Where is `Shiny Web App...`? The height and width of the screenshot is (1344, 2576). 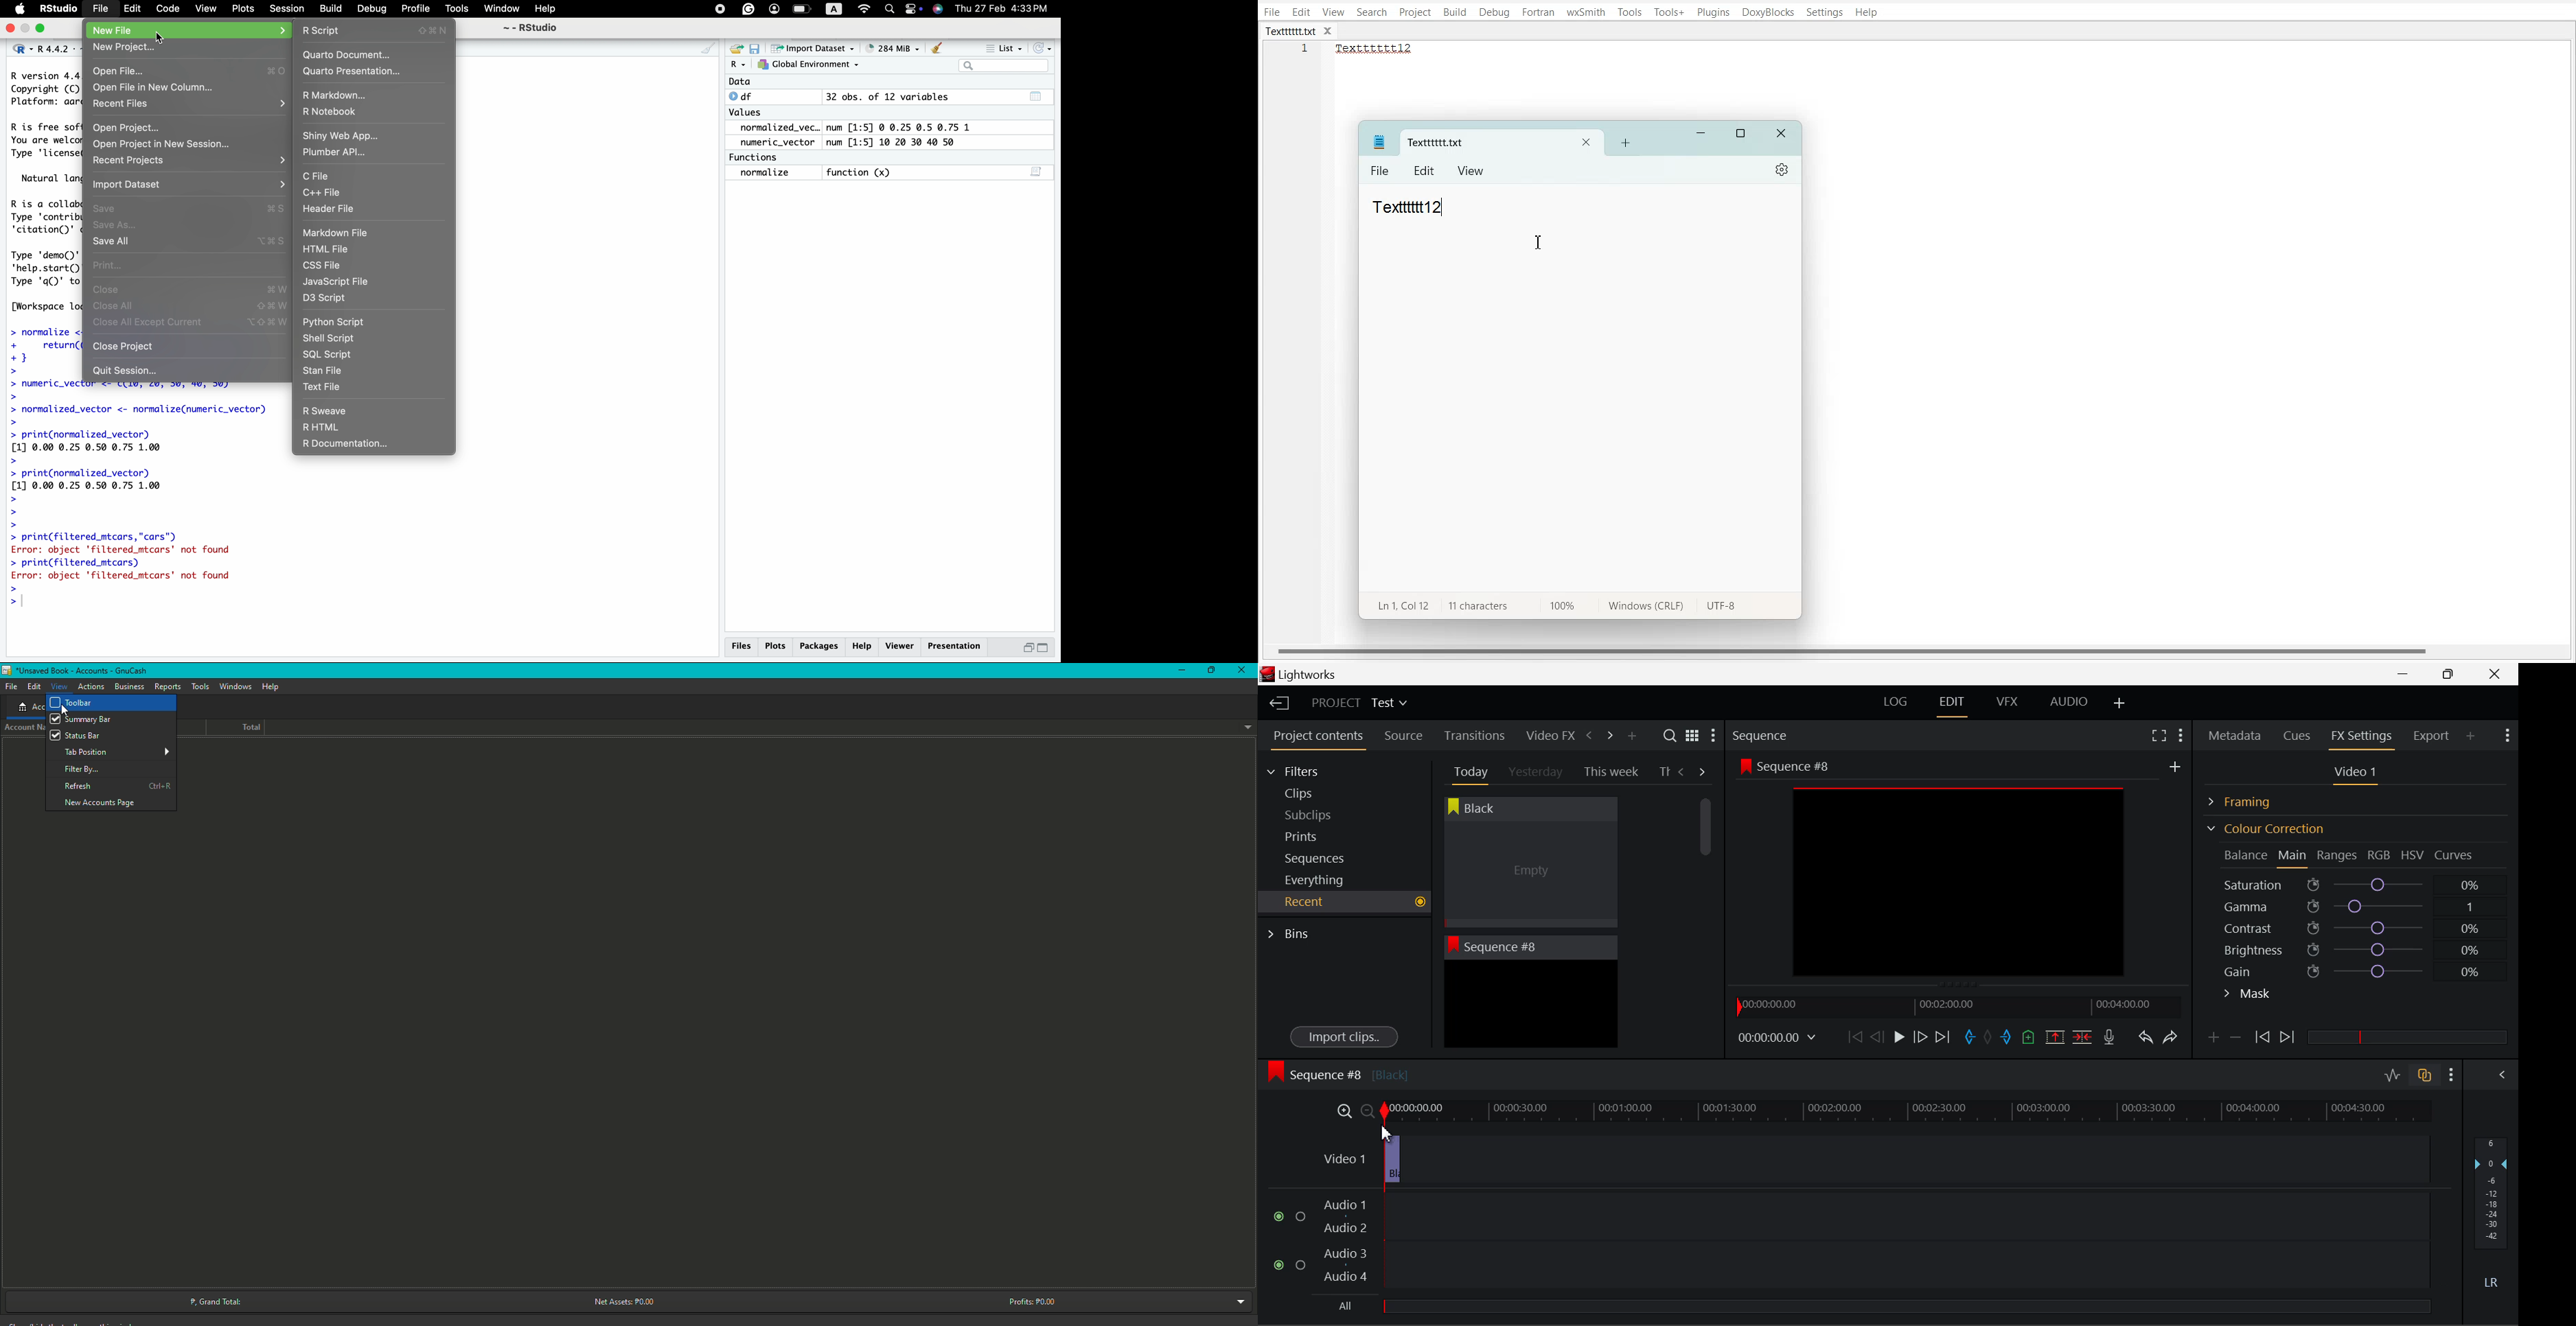
Shiny Web App... is located at coordinates (341, 135).